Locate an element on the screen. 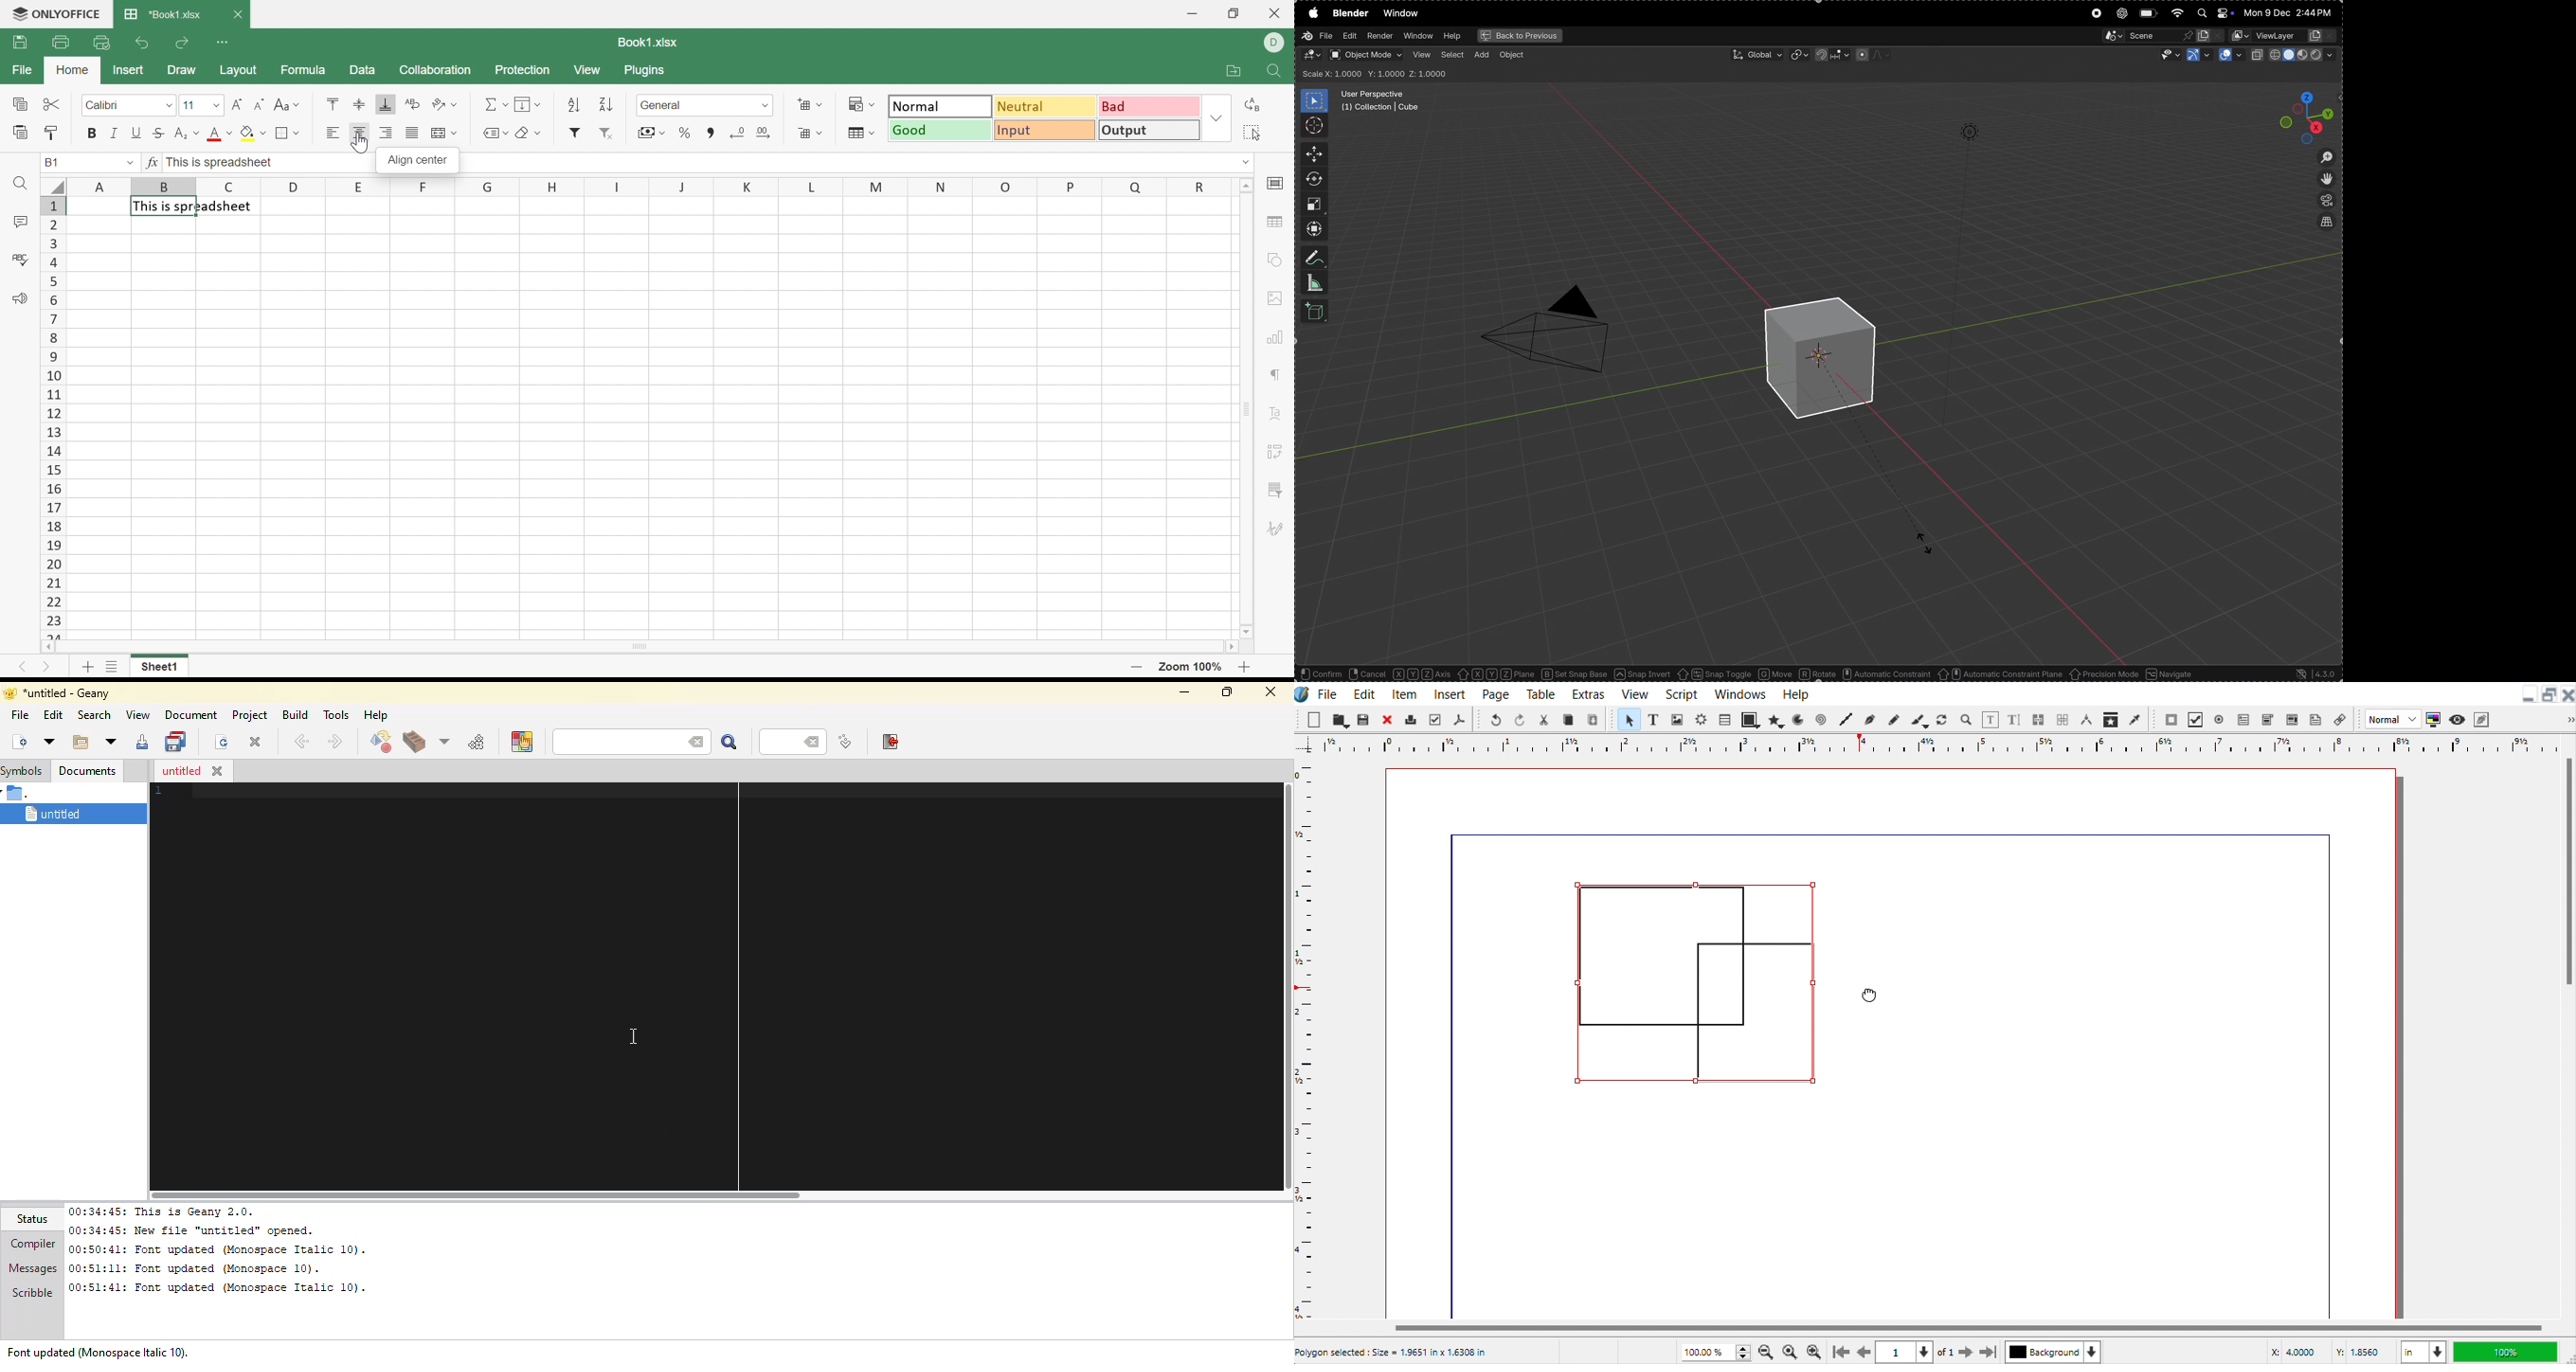 The image size is (2576, 1372). Cut is located at coordinates (51, 102).